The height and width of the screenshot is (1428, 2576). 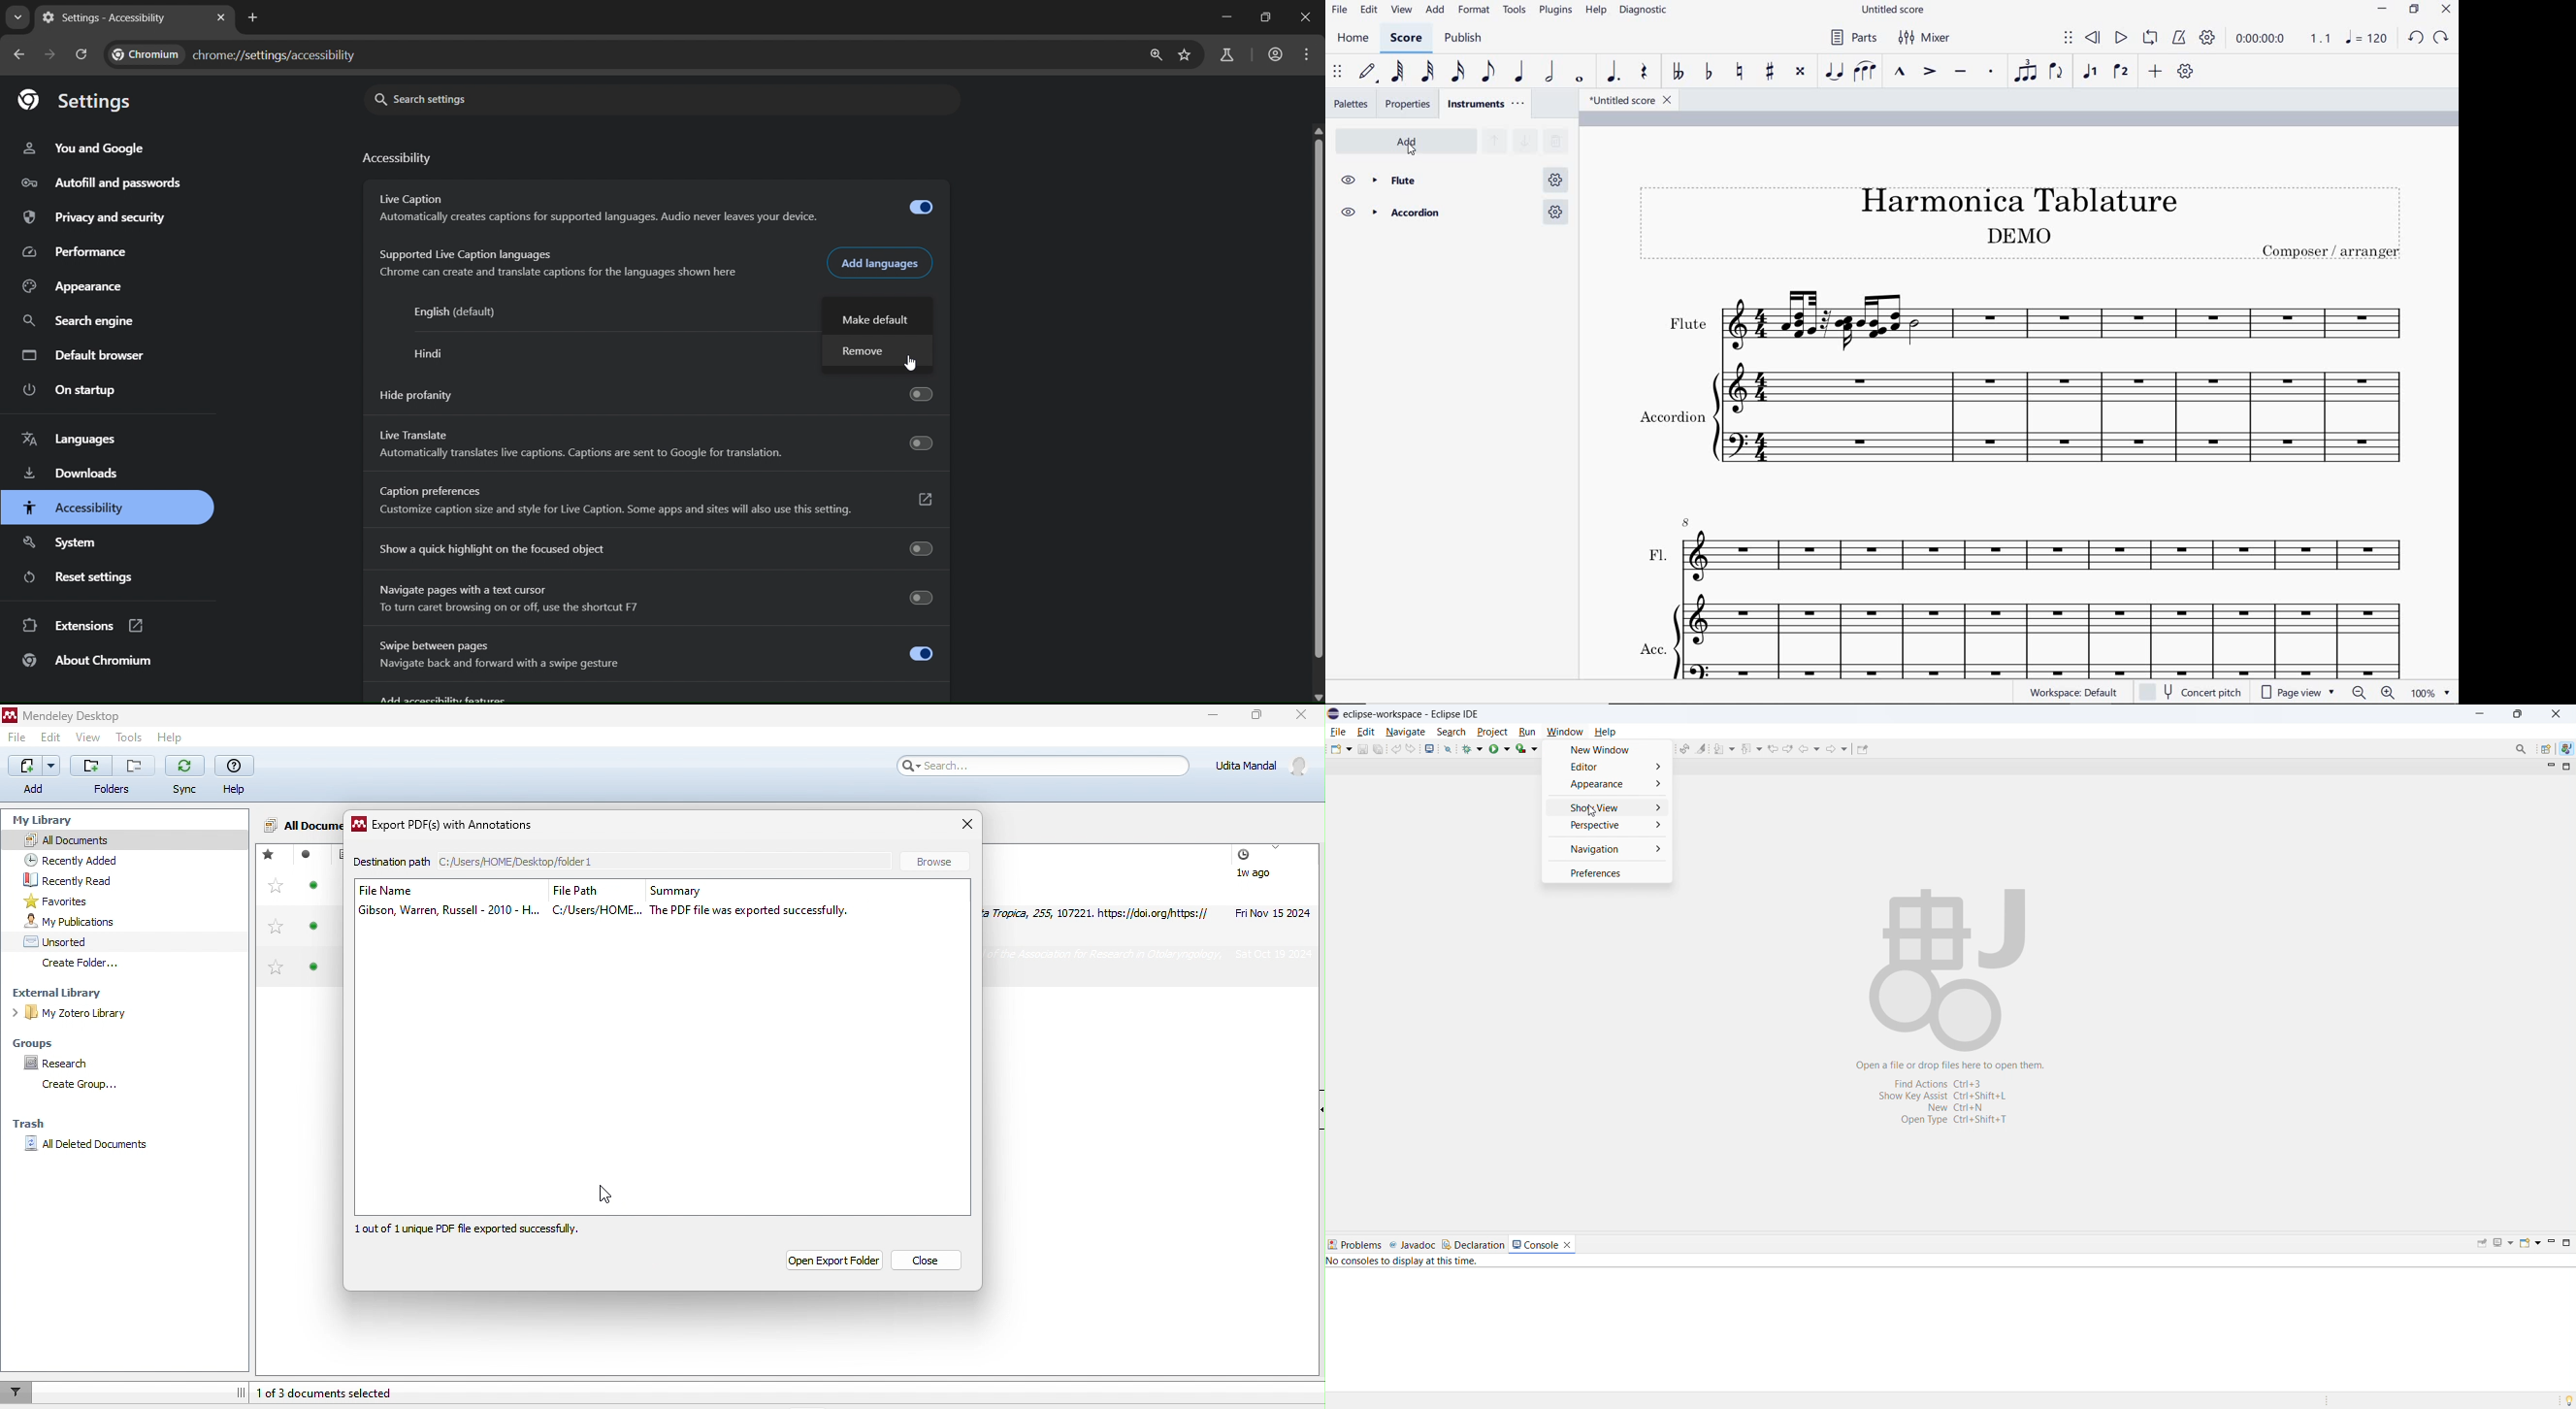 What do you see at coordinates (80, 321) in the screenshot?
I see `search engine` at bounding box center [80, 321].